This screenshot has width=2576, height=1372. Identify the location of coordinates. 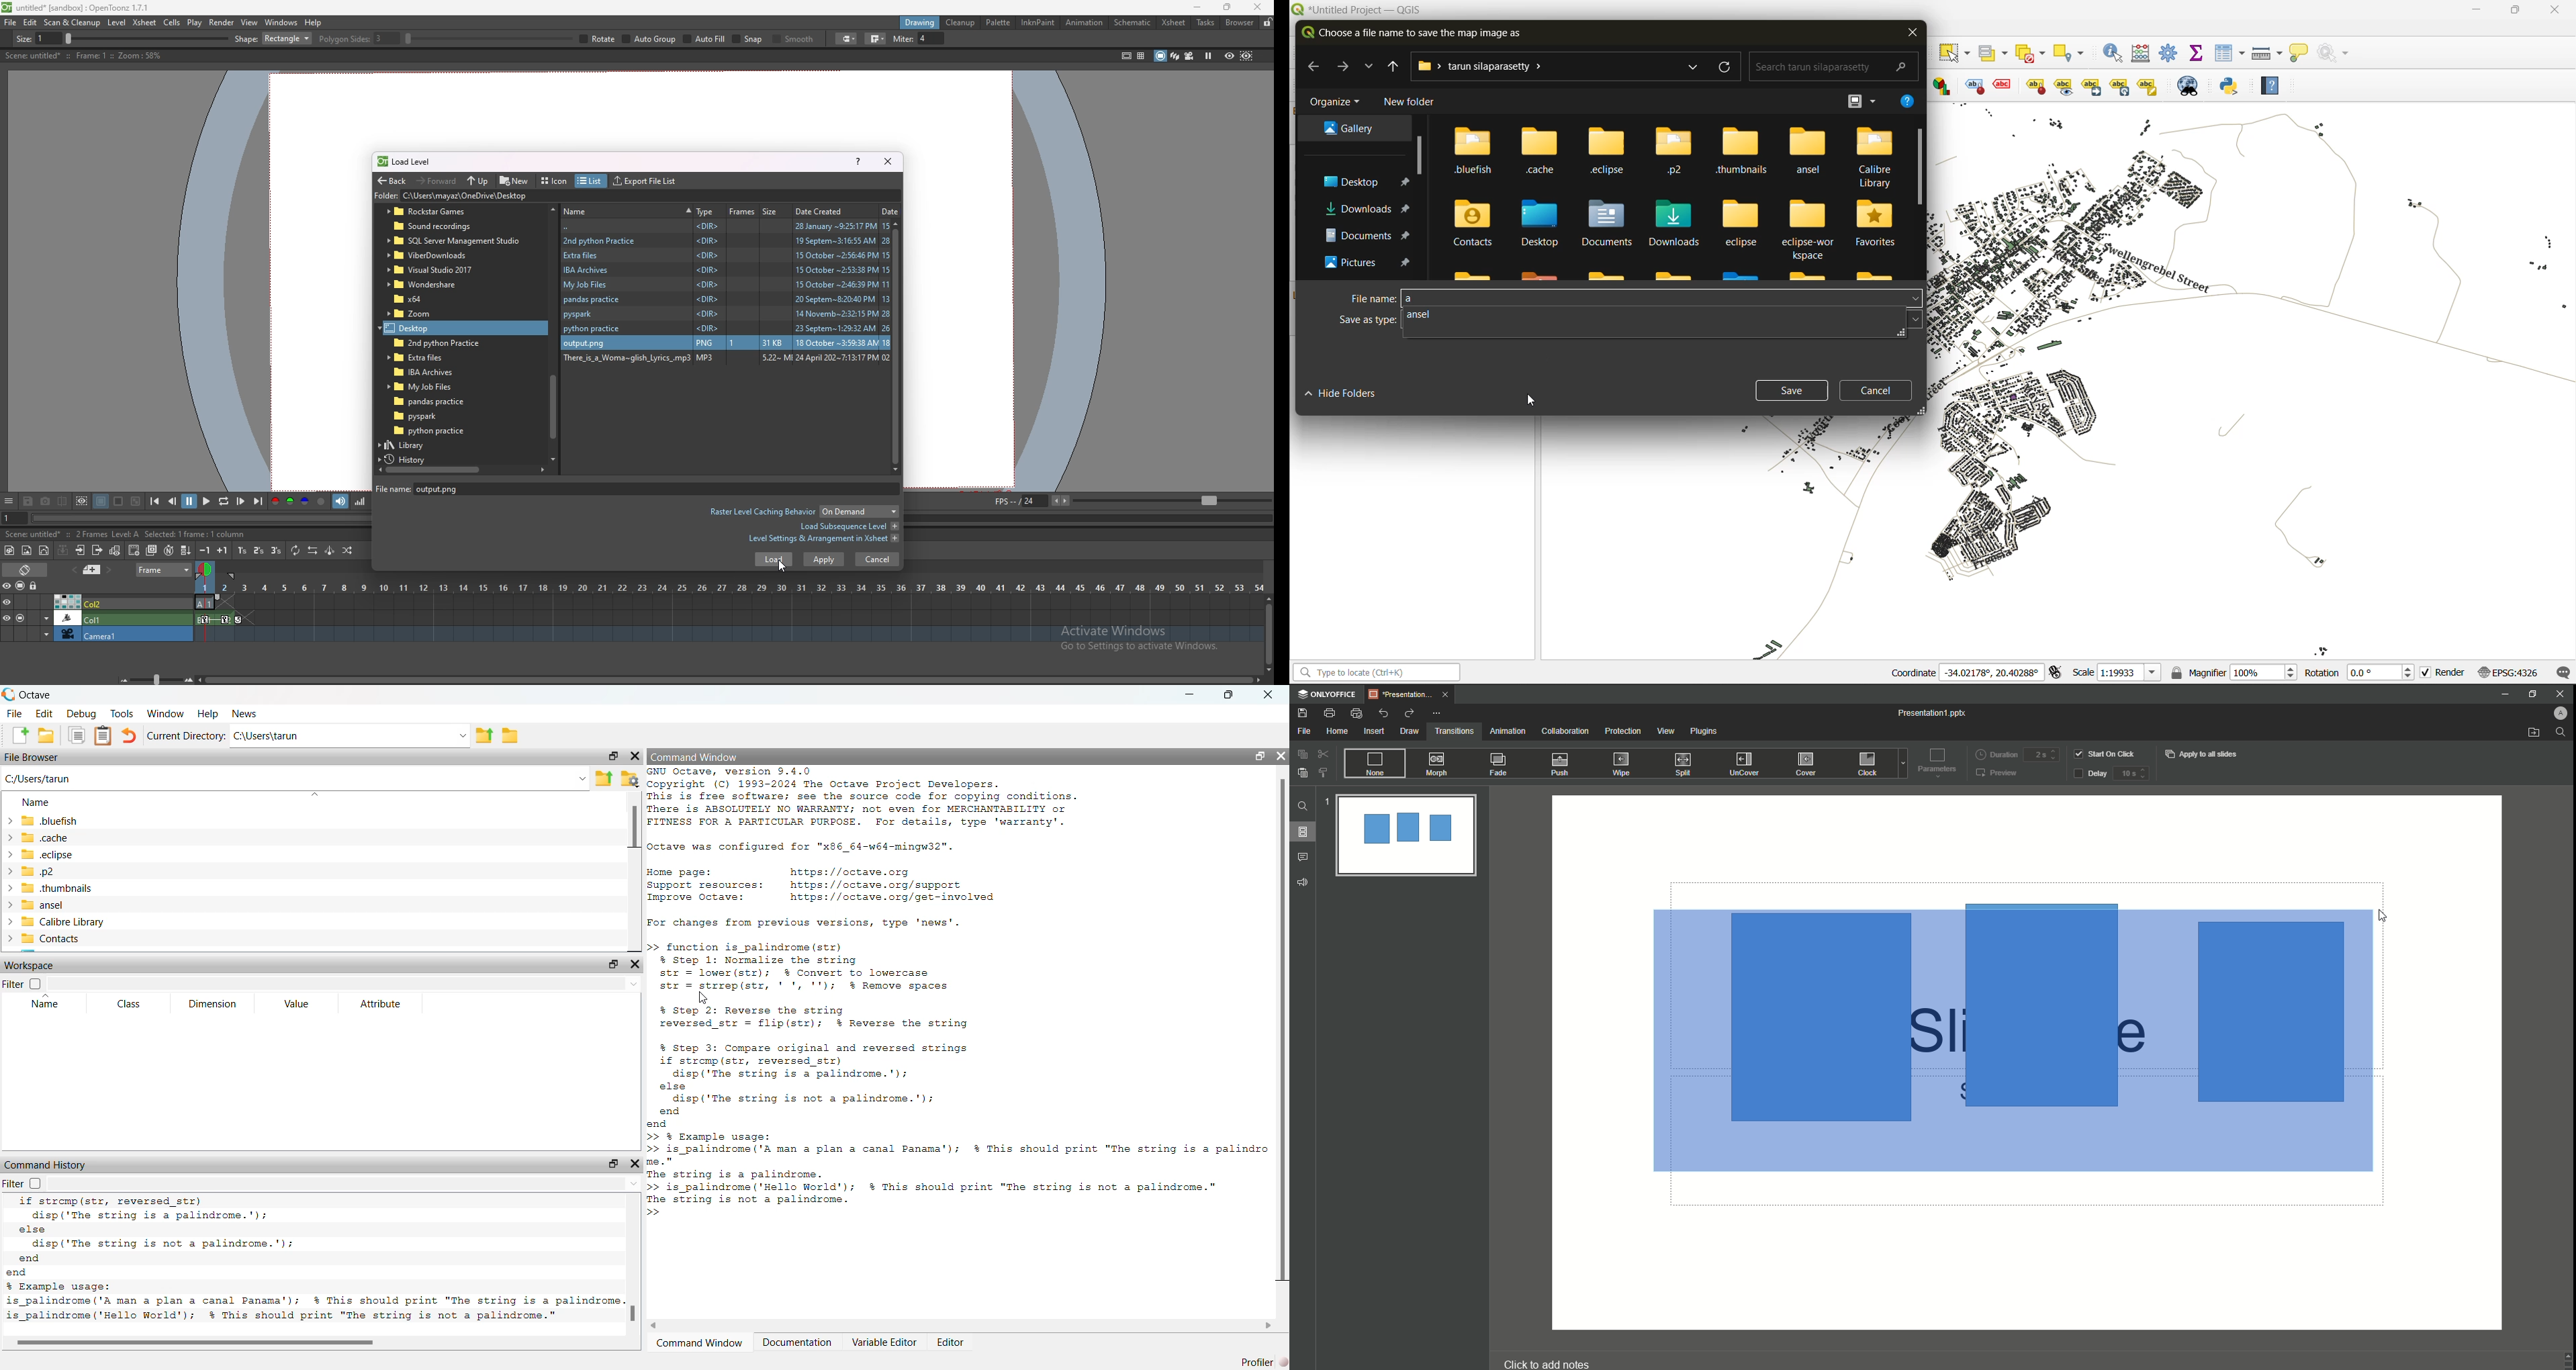
(1966, 674).